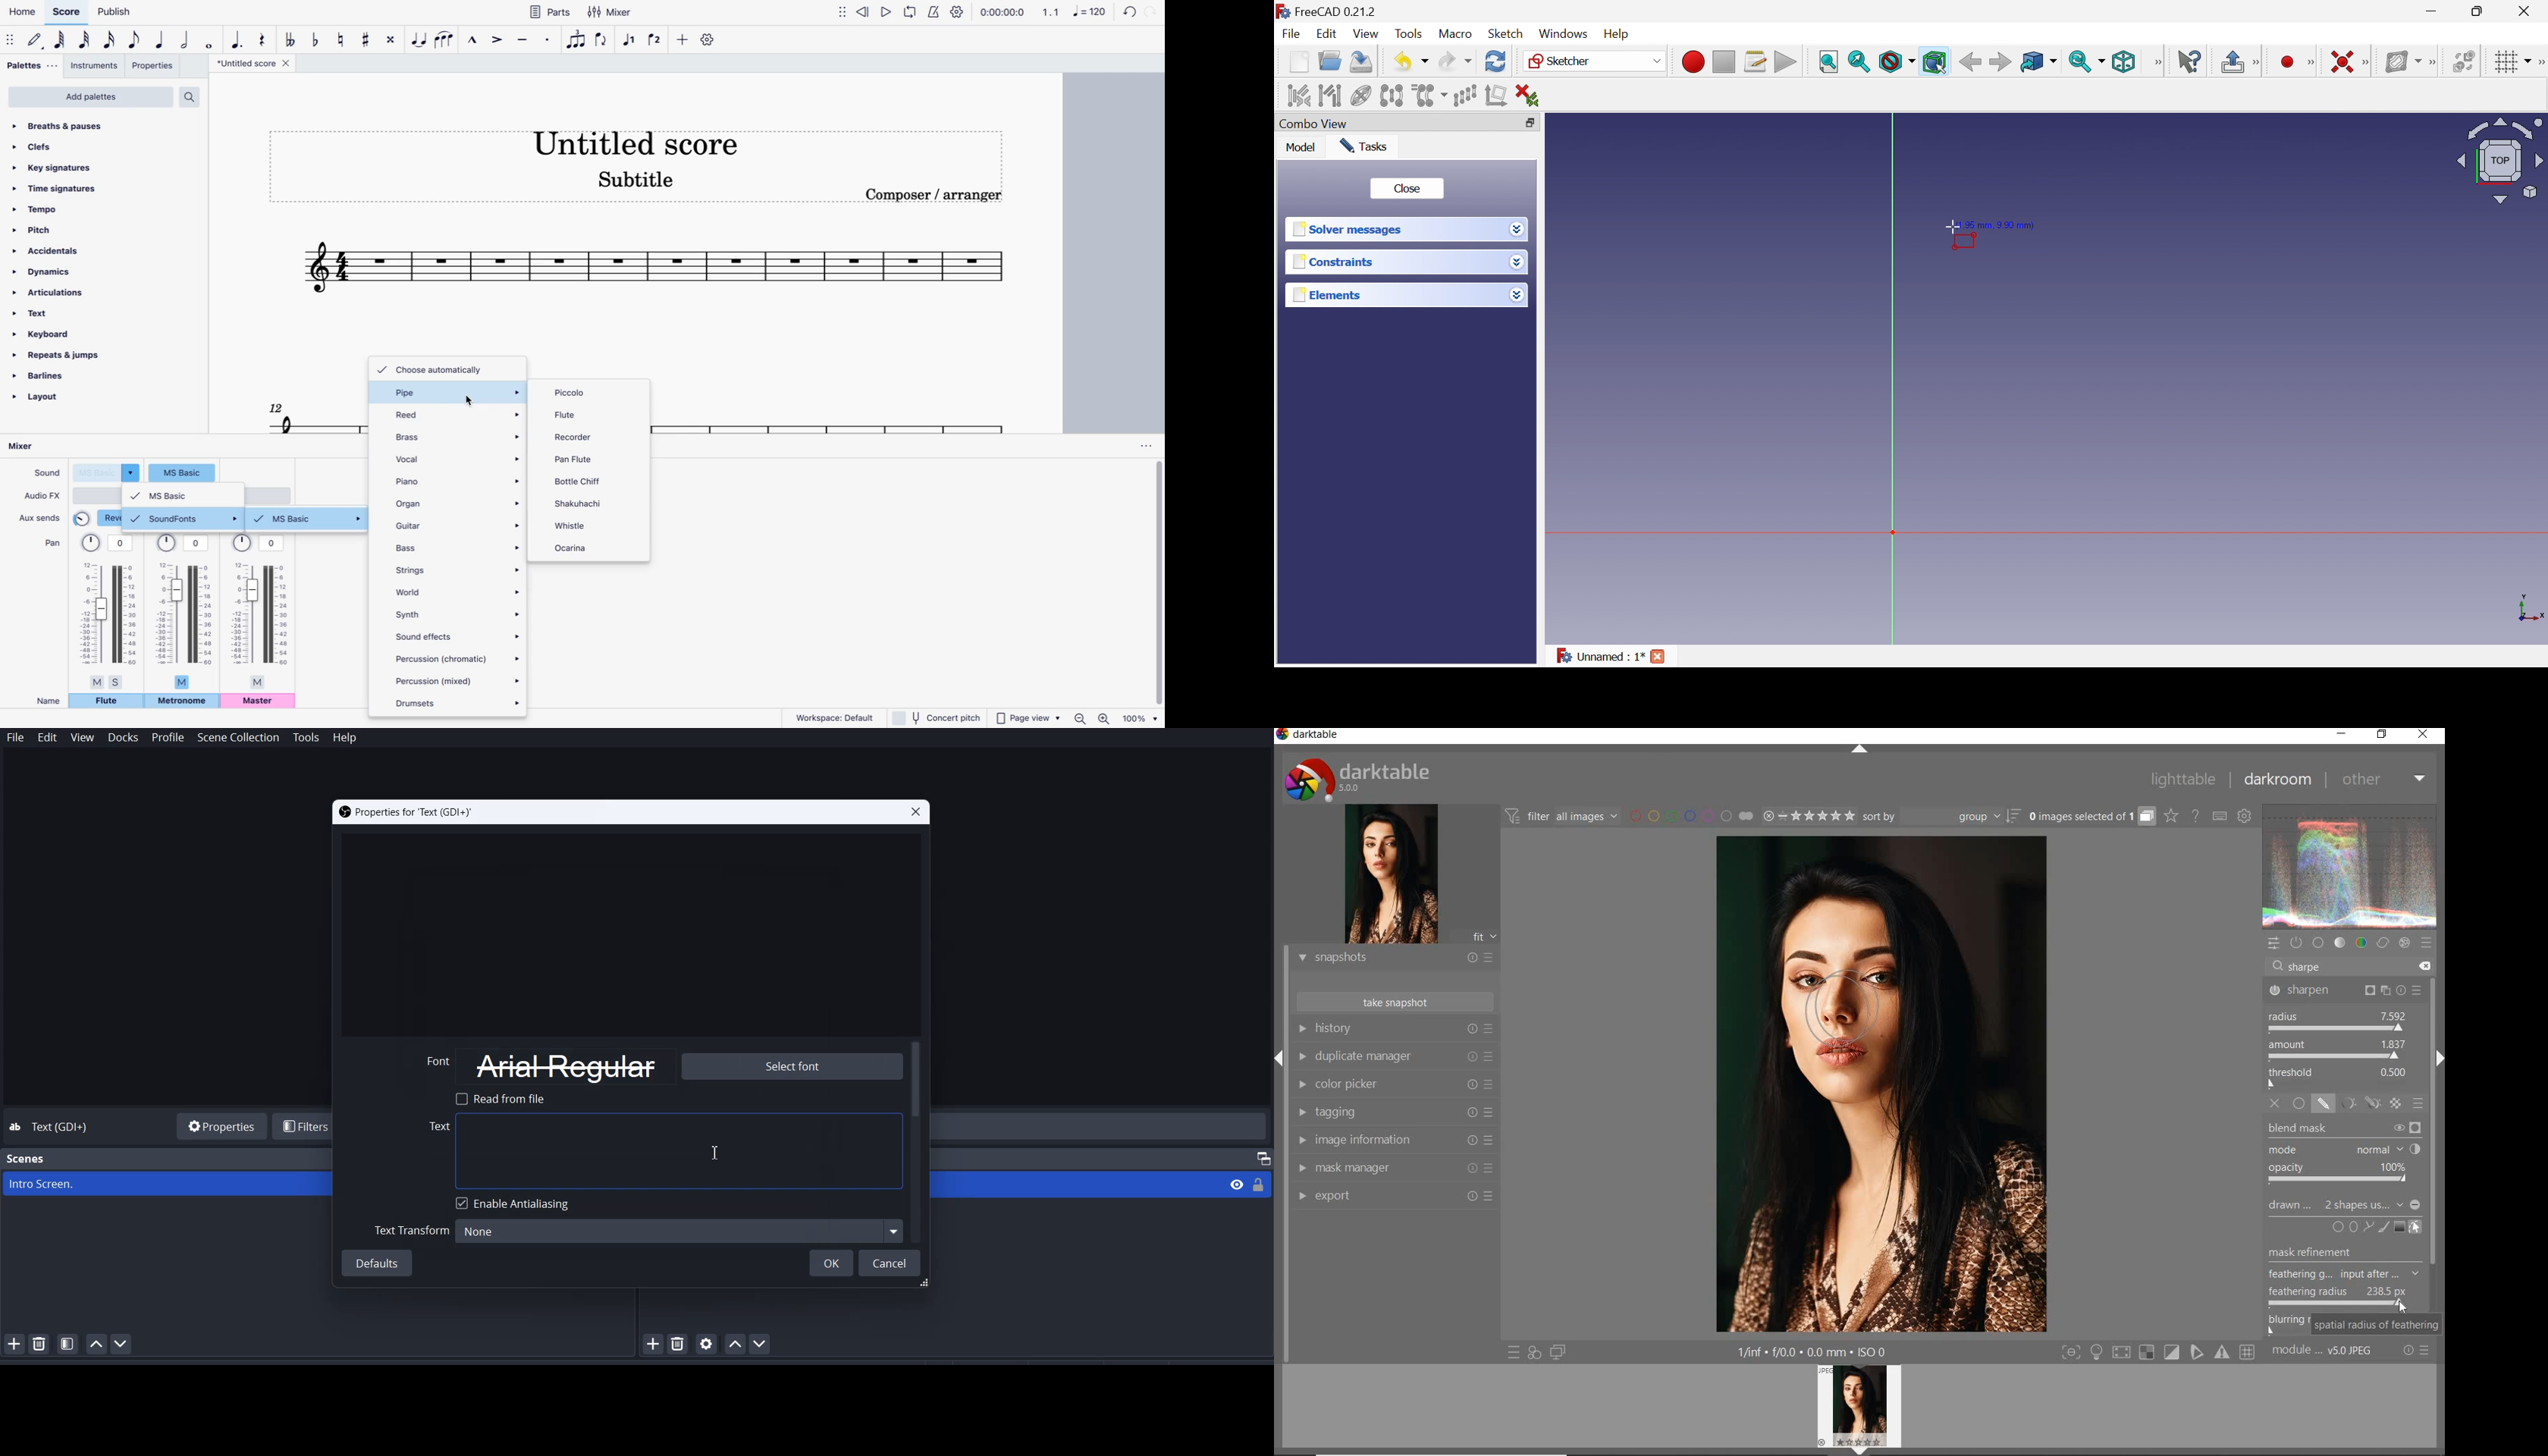 The image size is (2548, 1456). Describe the element at coordinates (97, 495) in the screenshot. I see `audio type` at that location.